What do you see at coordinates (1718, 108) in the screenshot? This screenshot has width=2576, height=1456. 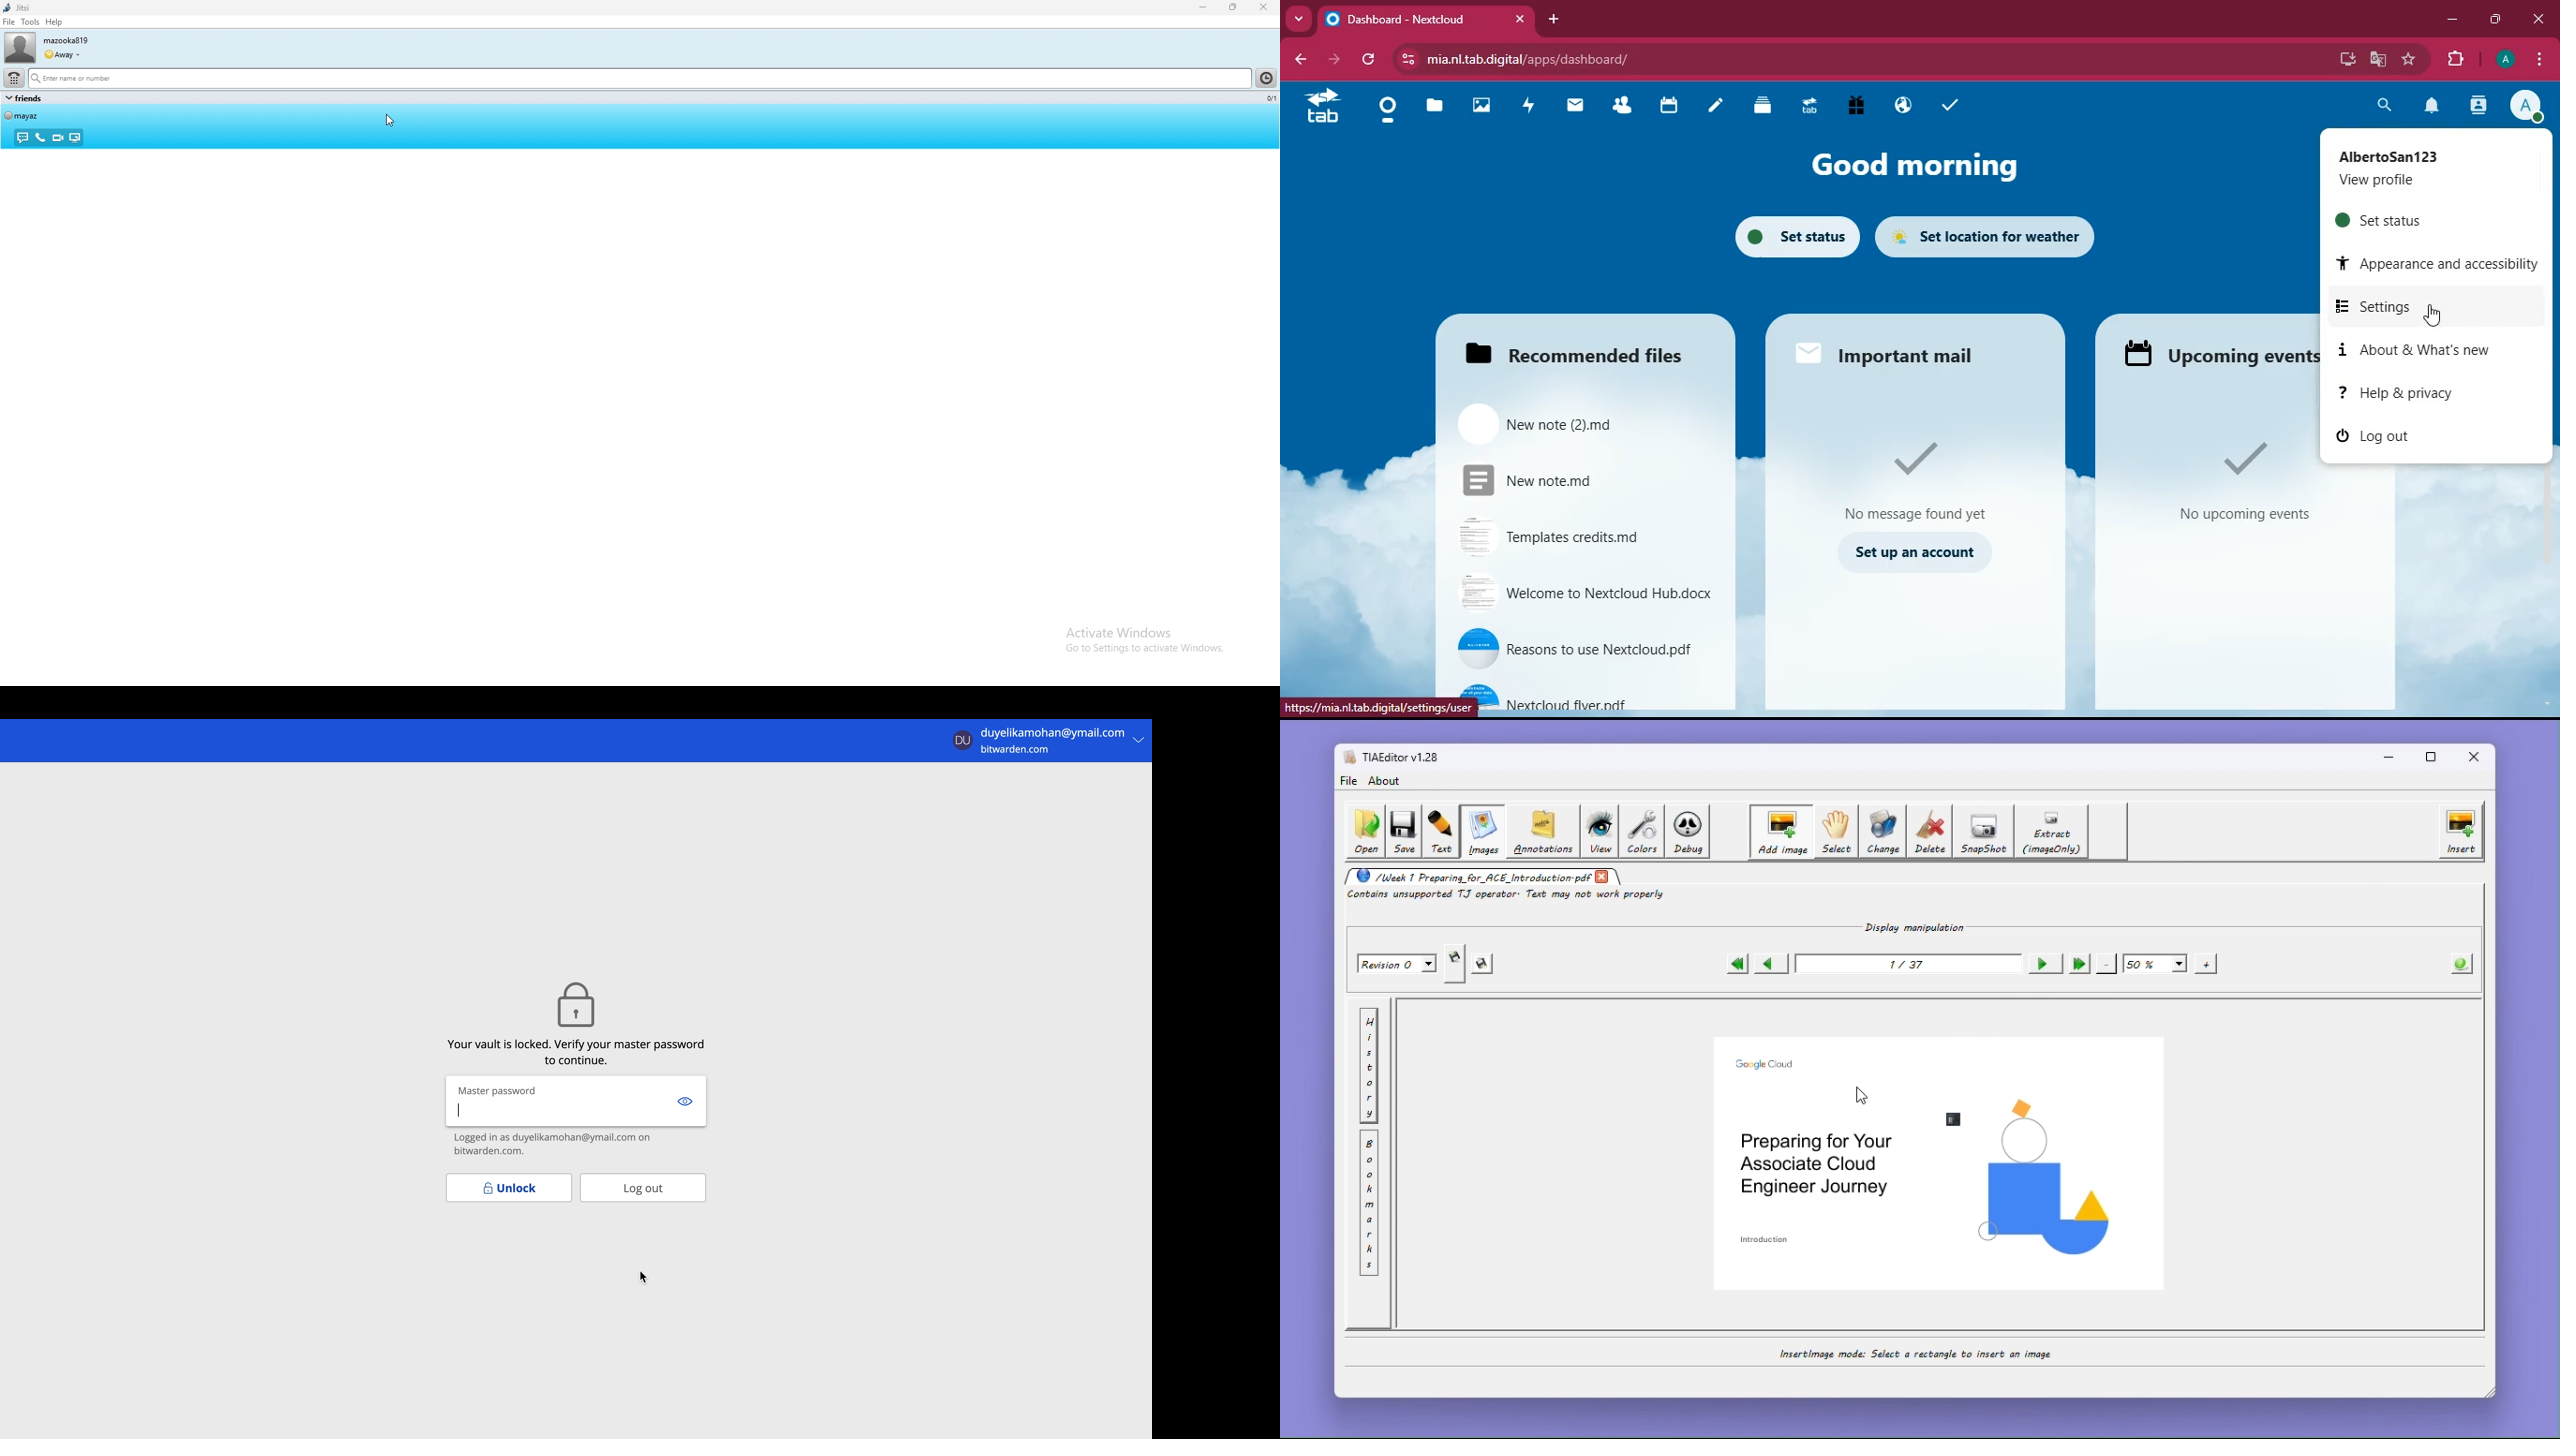 I see `notes` at bounding box center [1718, 108].